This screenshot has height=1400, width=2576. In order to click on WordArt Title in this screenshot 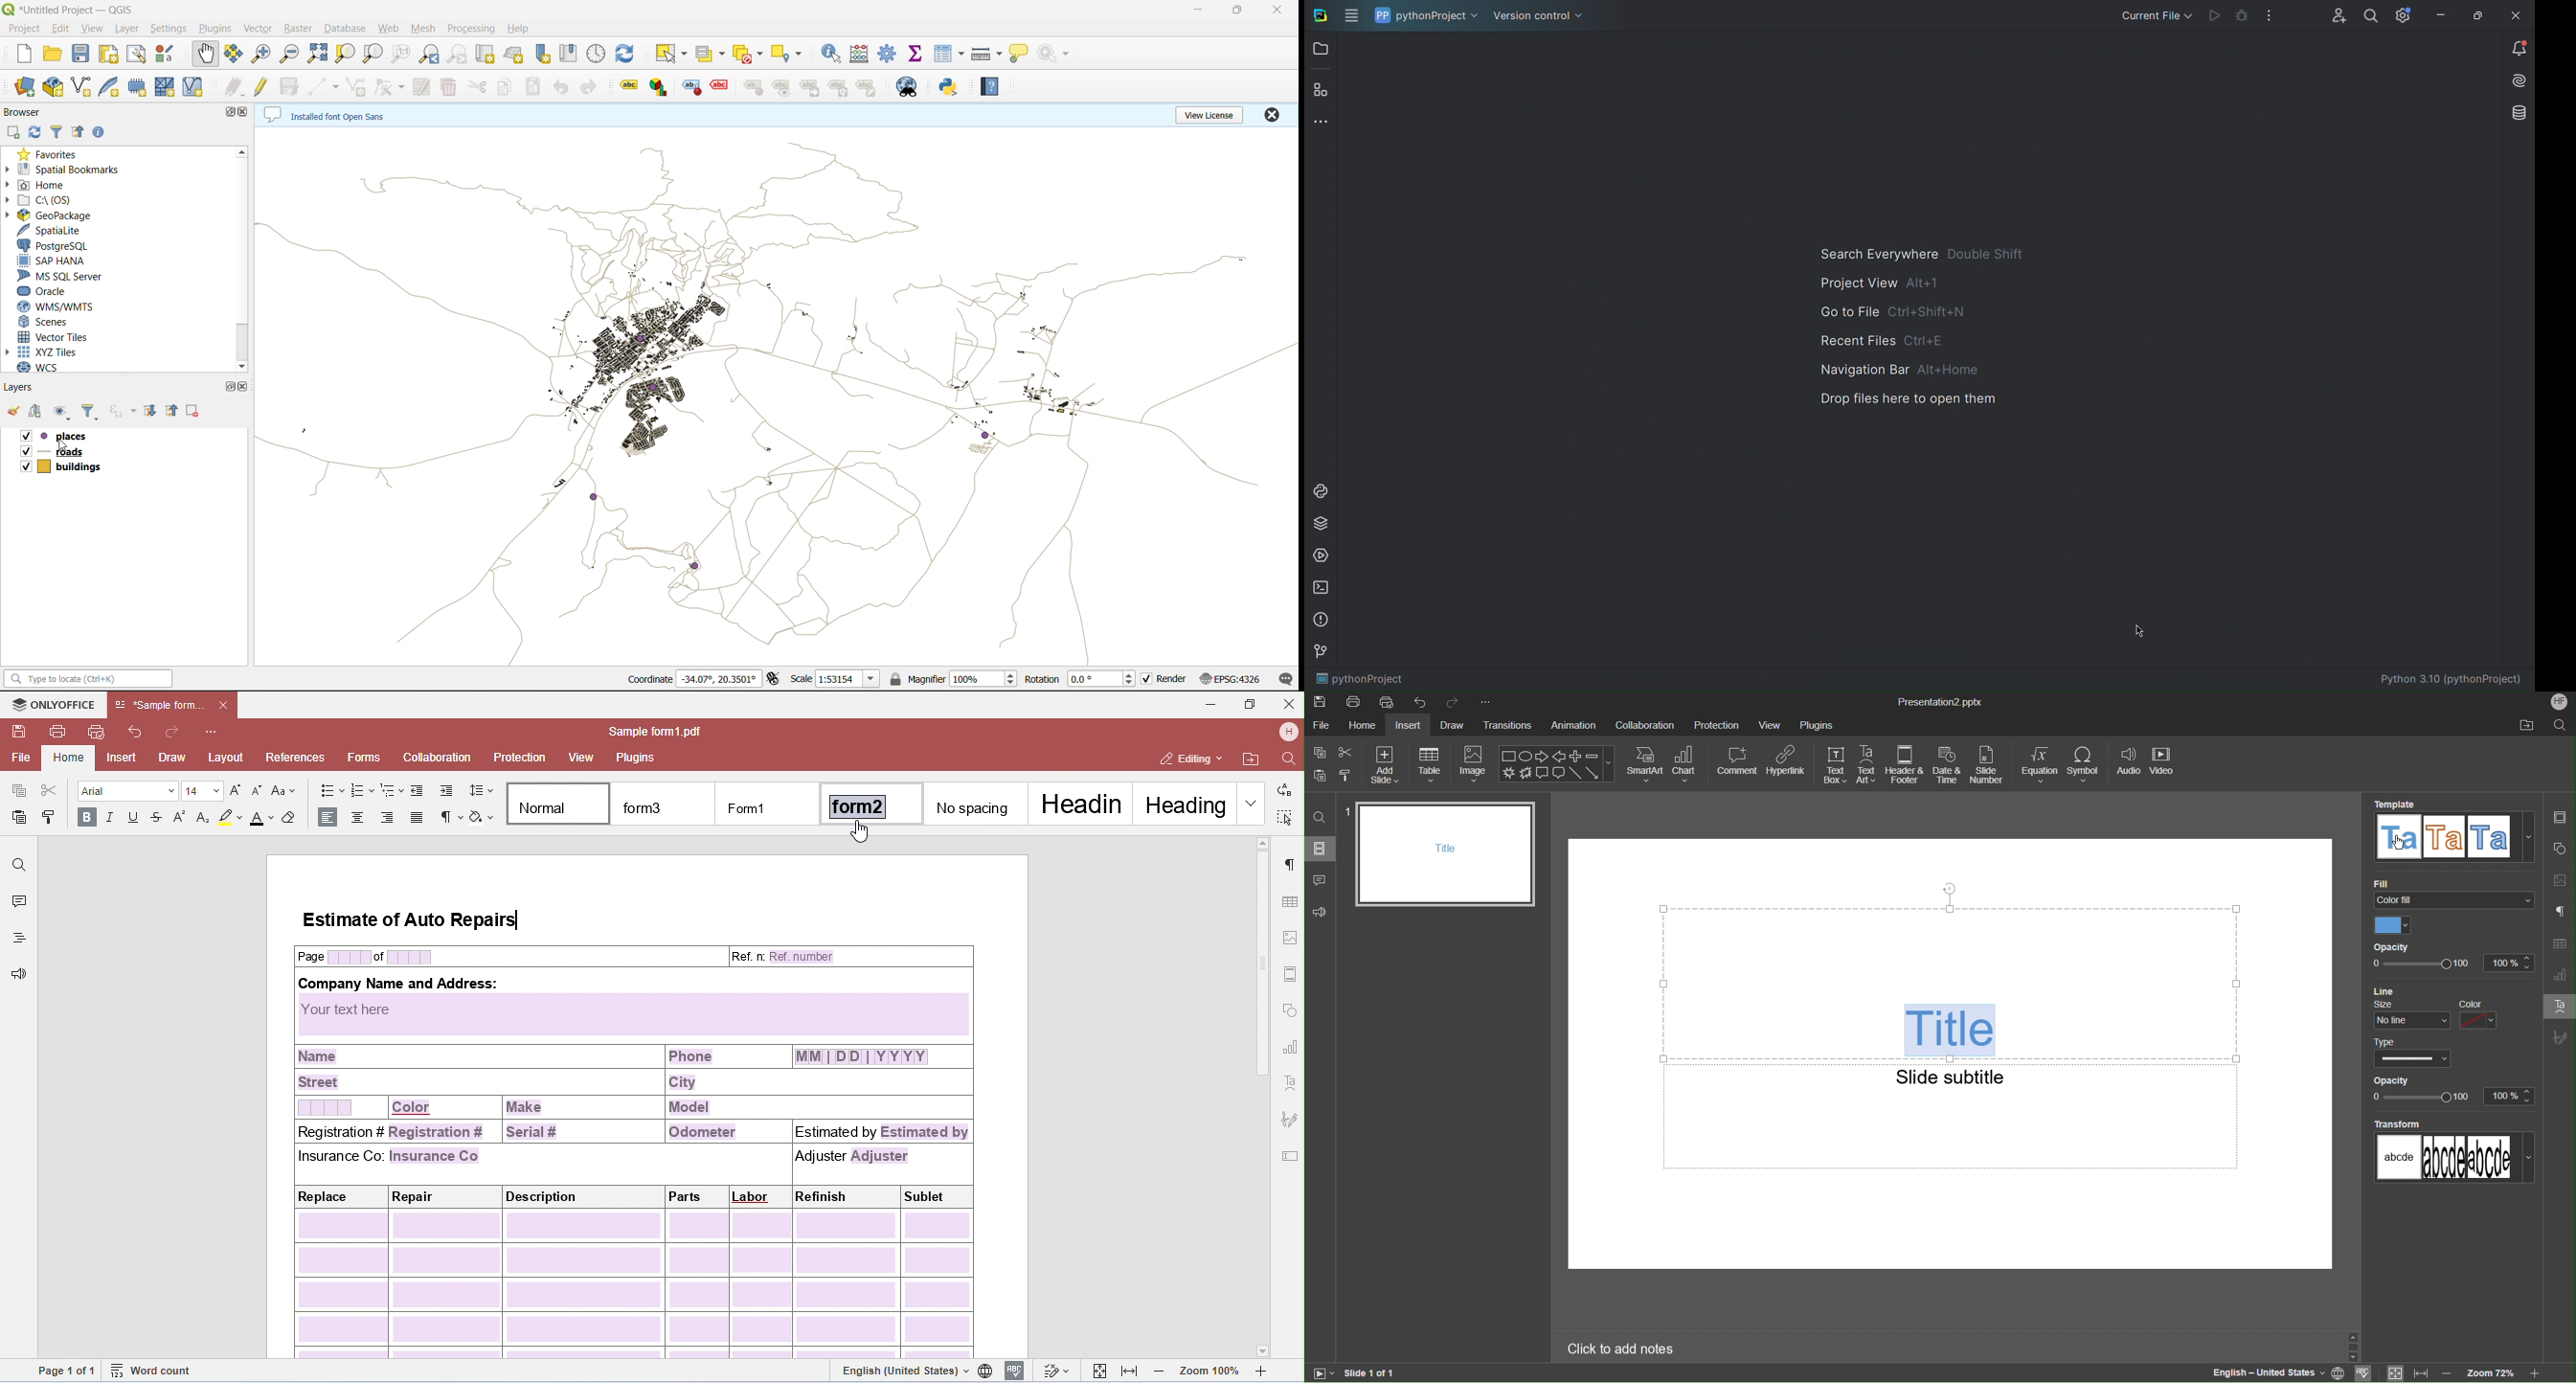, I will do `click(1947, 1030)`.